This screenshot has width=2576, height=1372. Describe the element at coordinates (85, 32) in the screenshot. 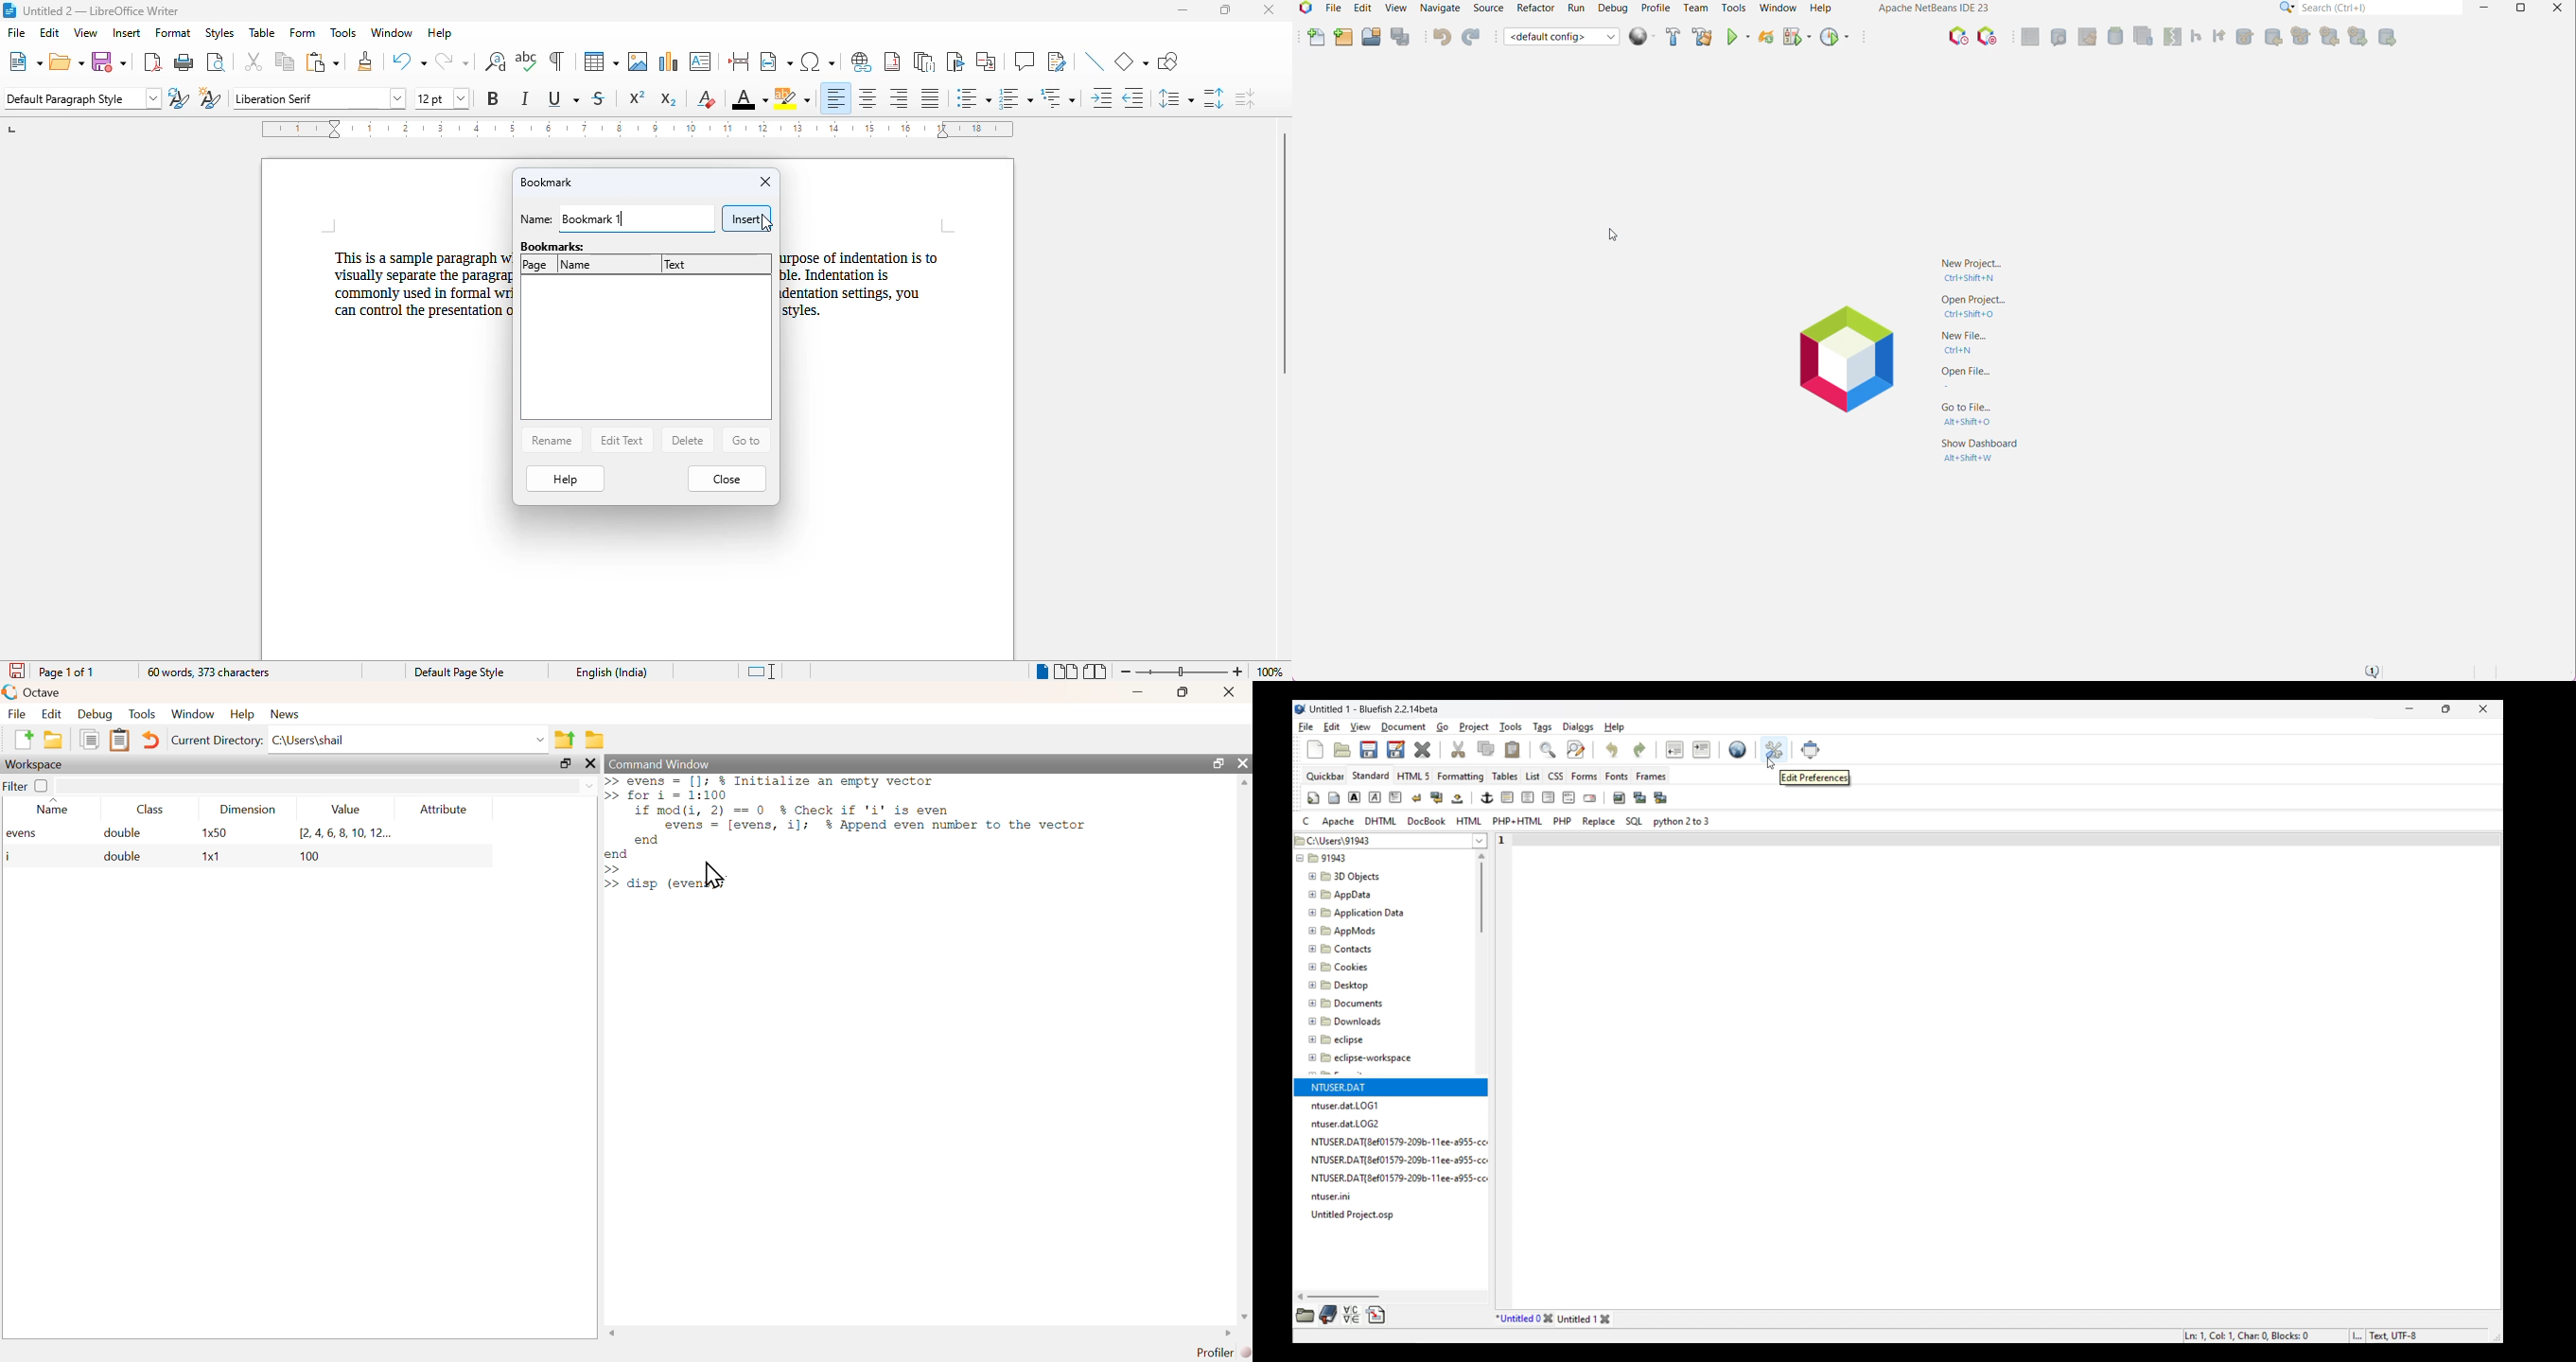

I see `view` at that location.